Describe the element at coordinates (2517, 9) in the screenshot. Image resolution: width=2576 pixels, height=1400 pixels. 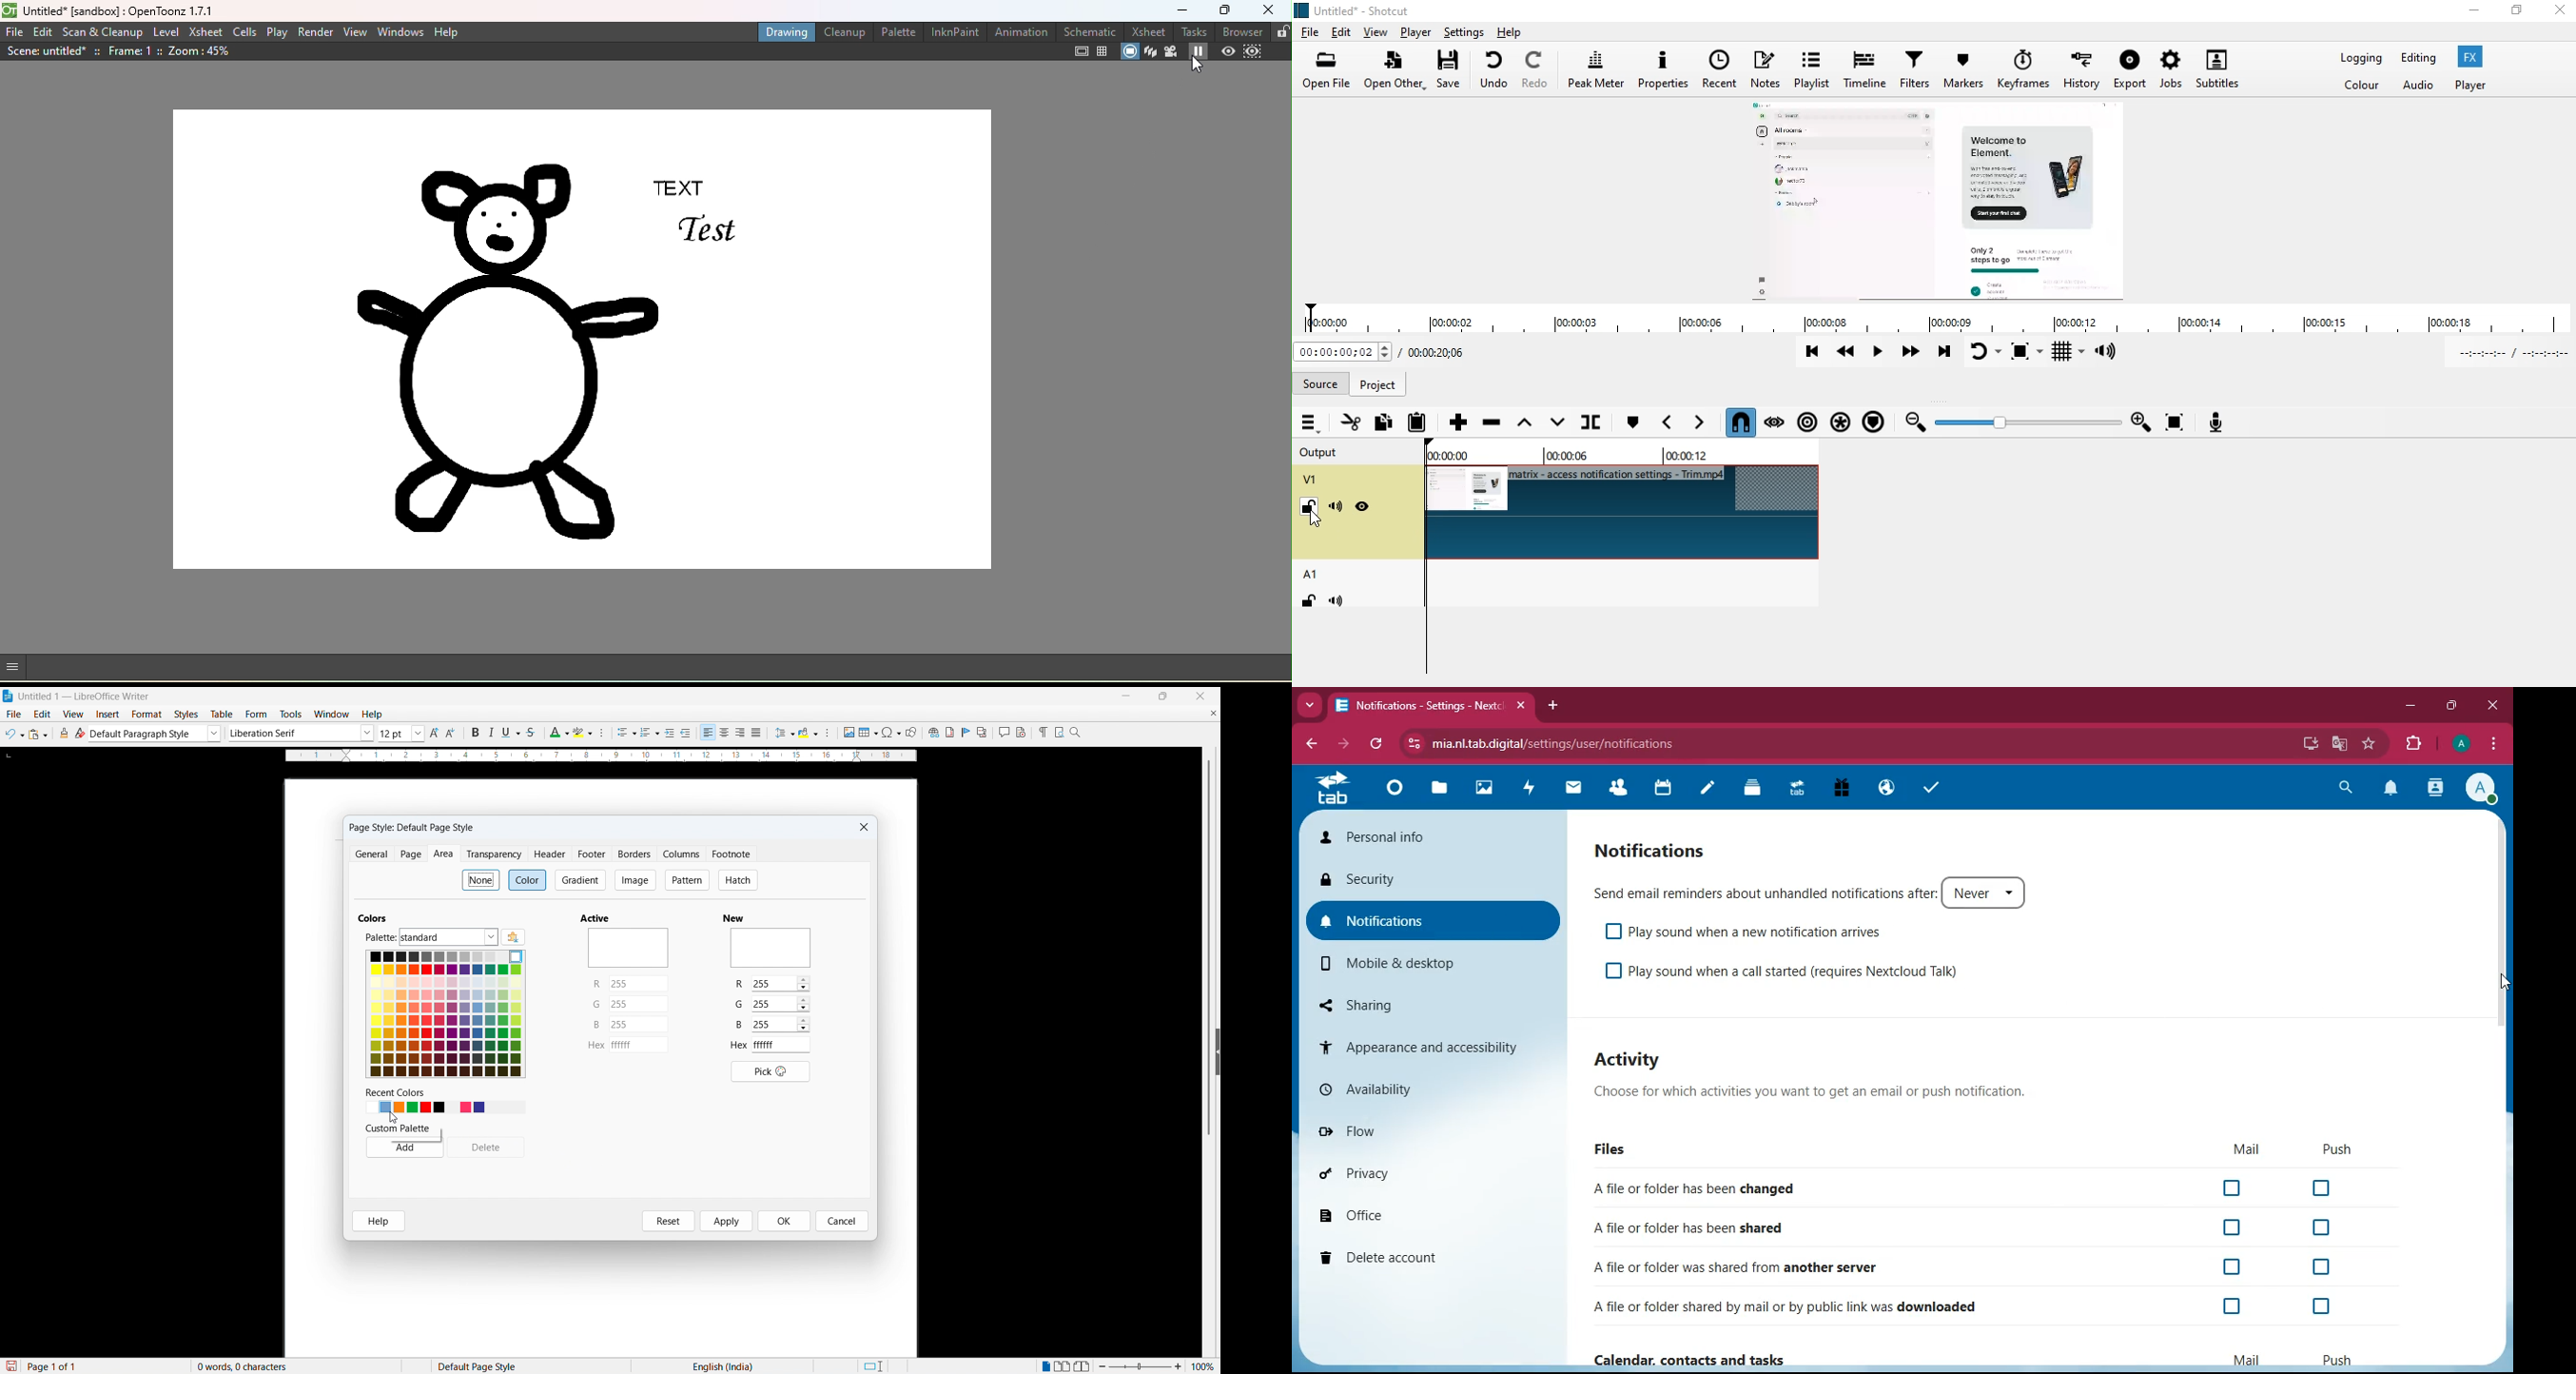
I see `restore` at that location.